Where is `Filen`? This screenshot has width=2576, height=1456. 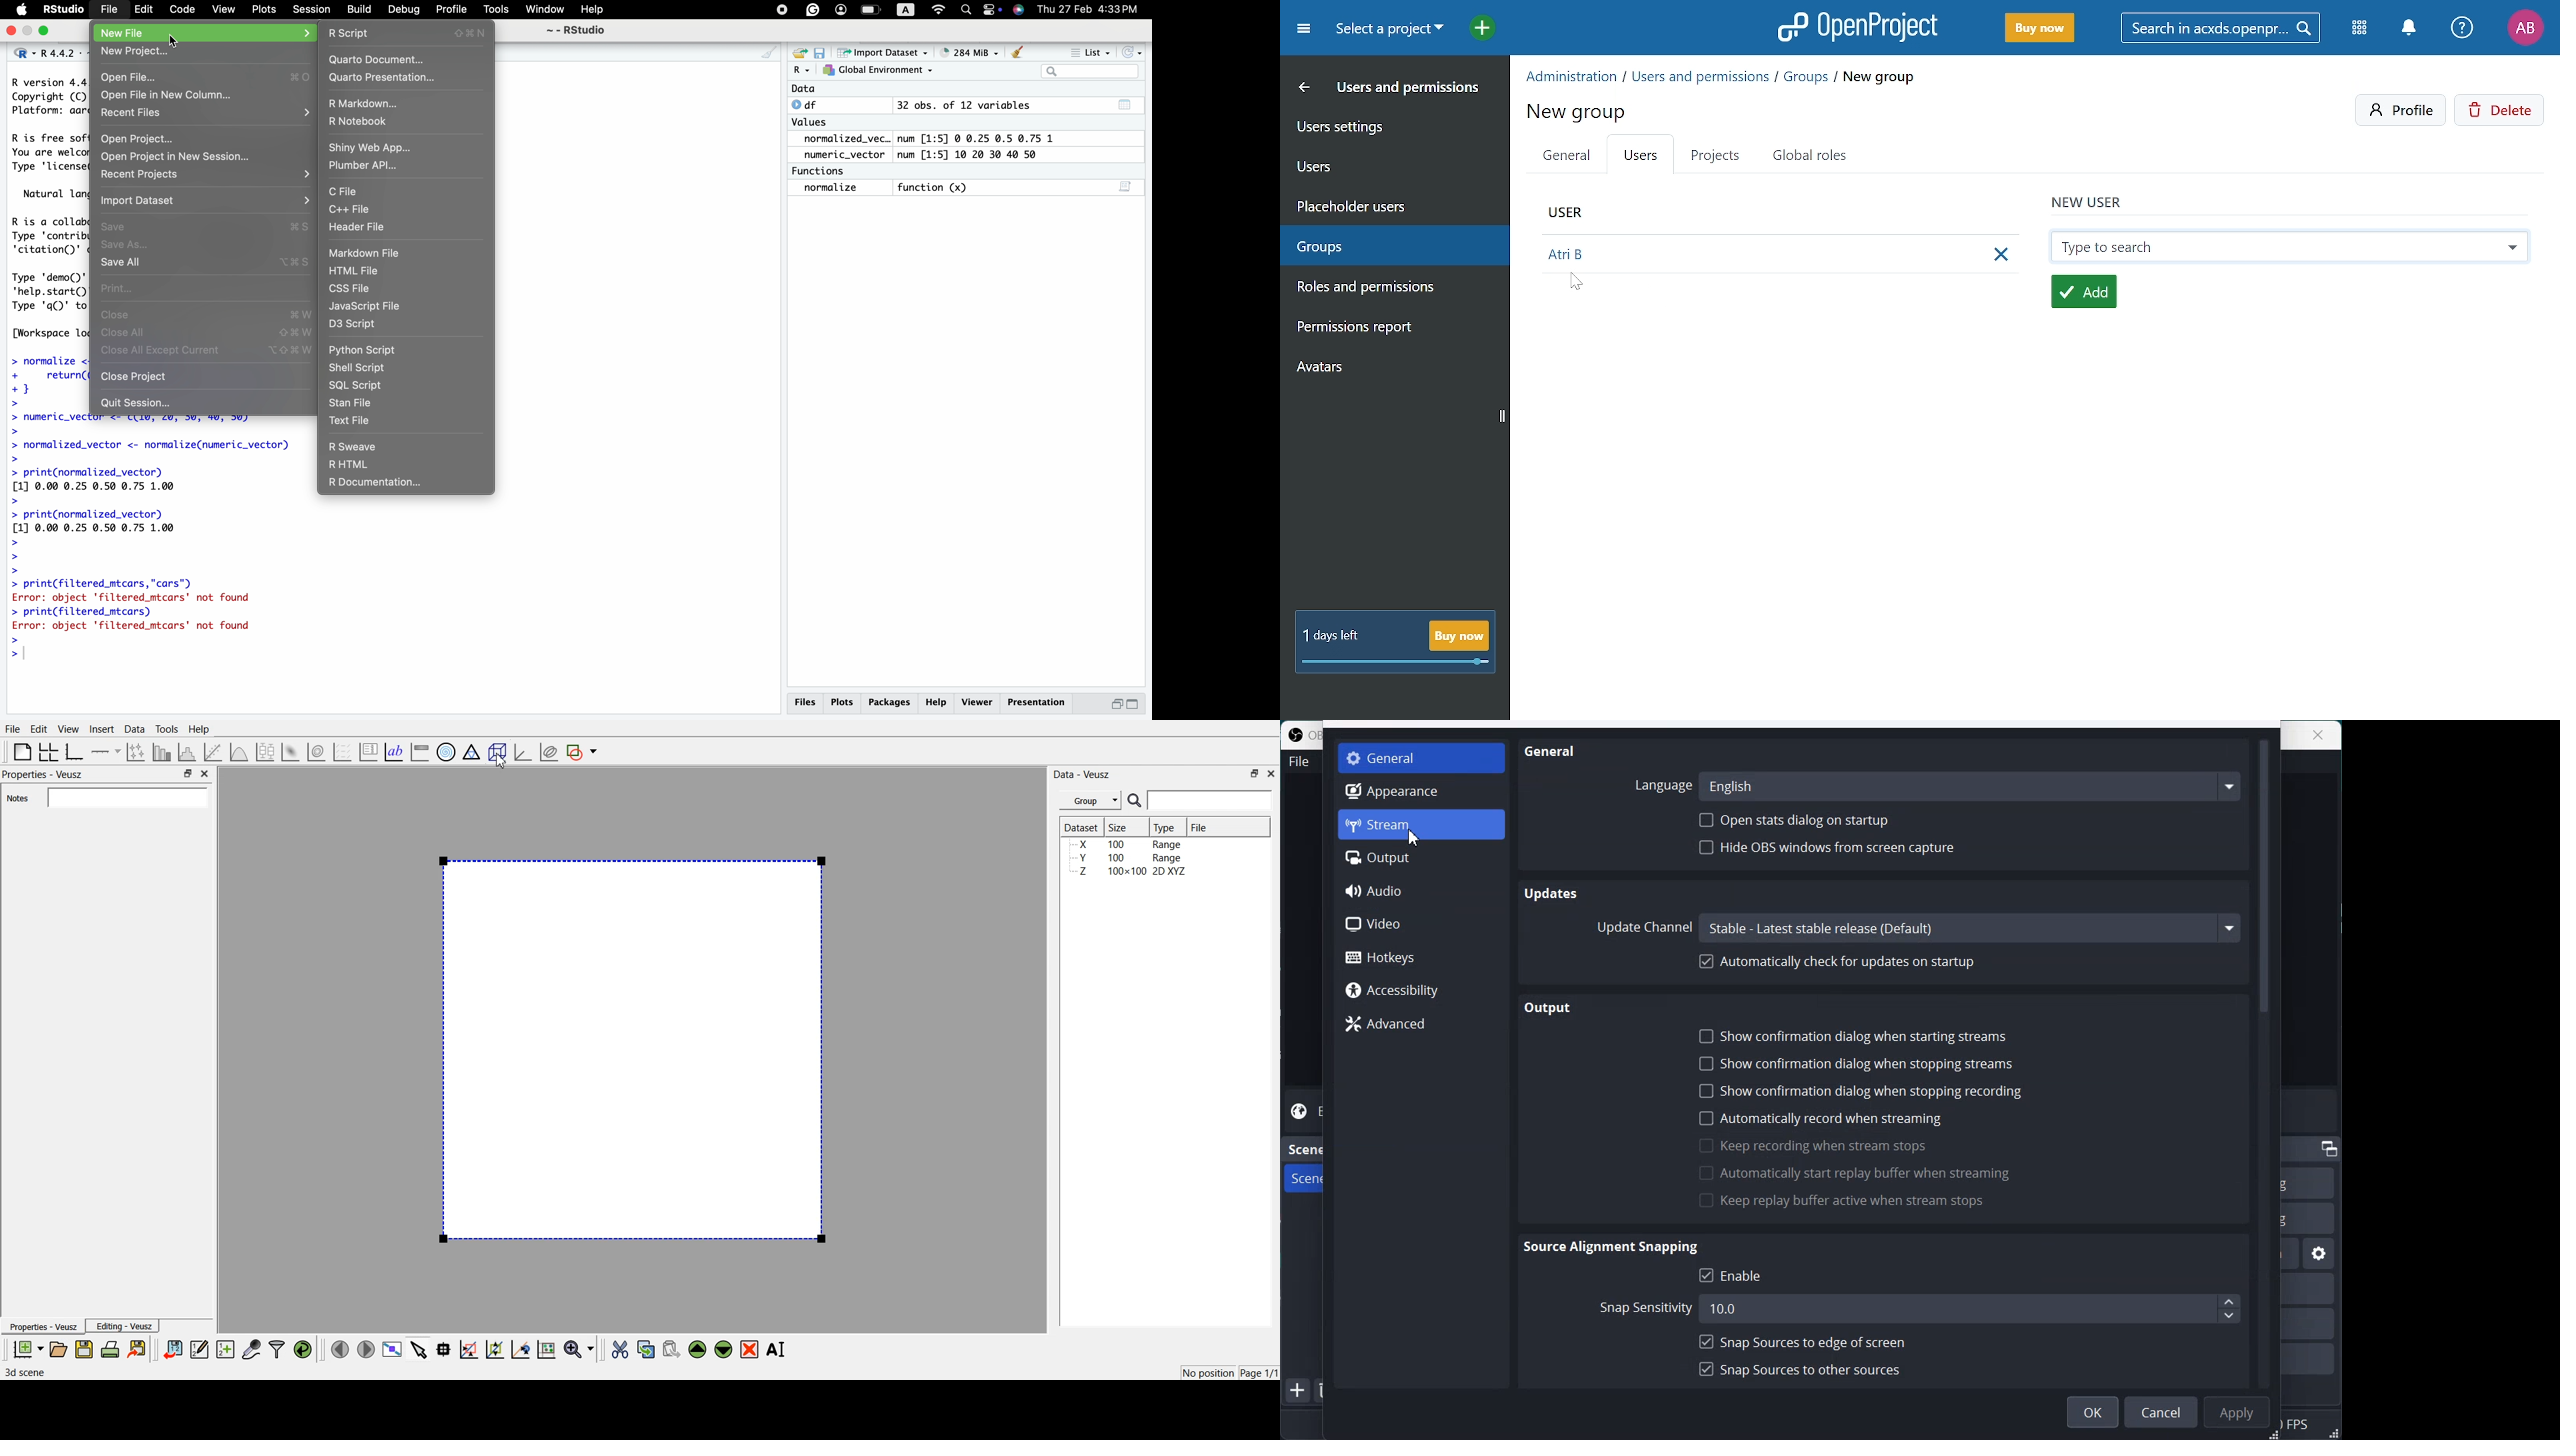
Filen is located at coordinates (108, 8).